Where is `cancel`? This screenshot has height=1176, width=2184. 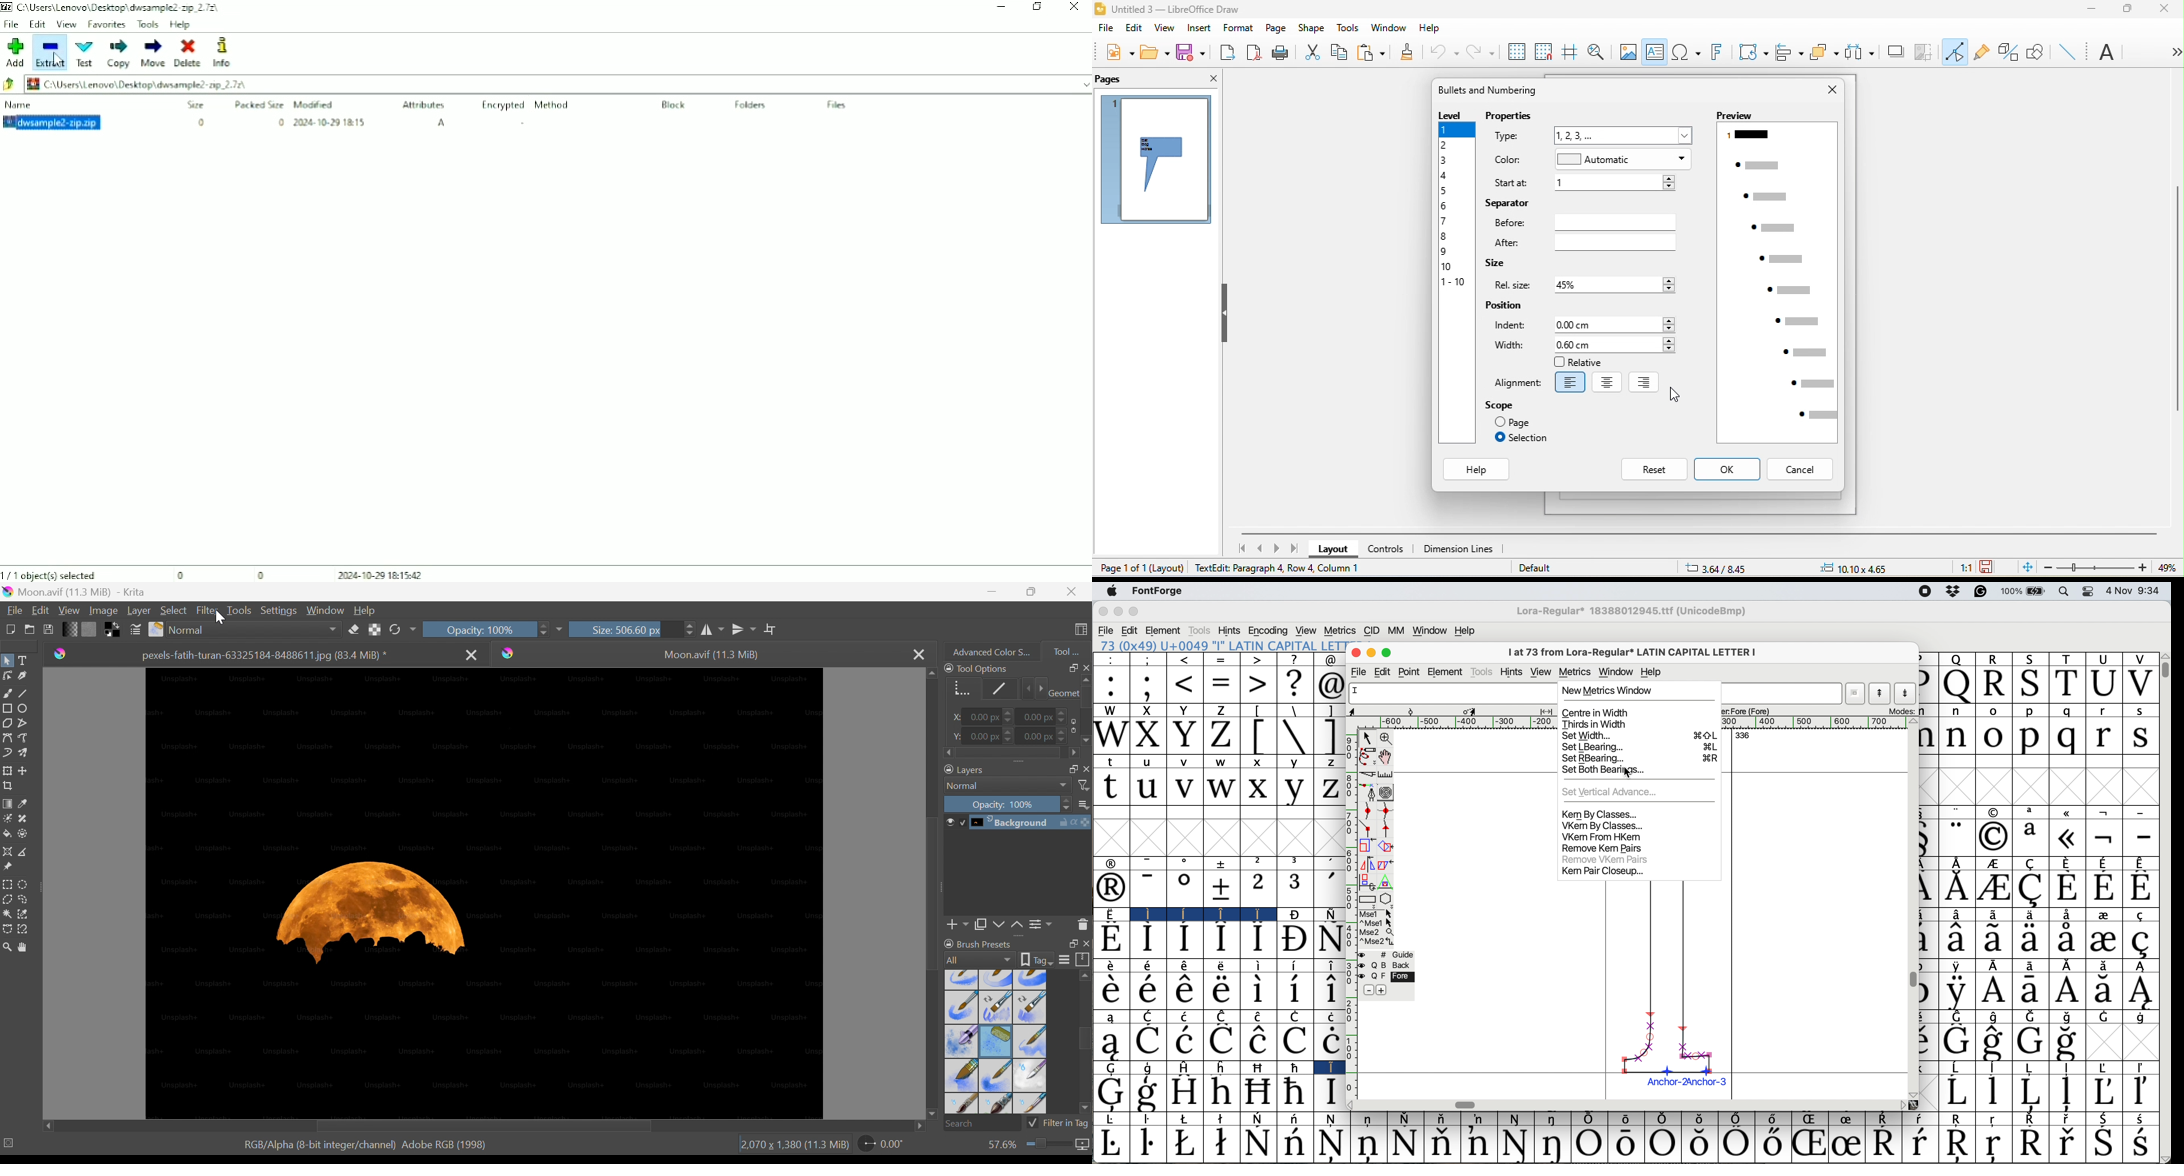 cancel is located at coordinates (1805, 469).